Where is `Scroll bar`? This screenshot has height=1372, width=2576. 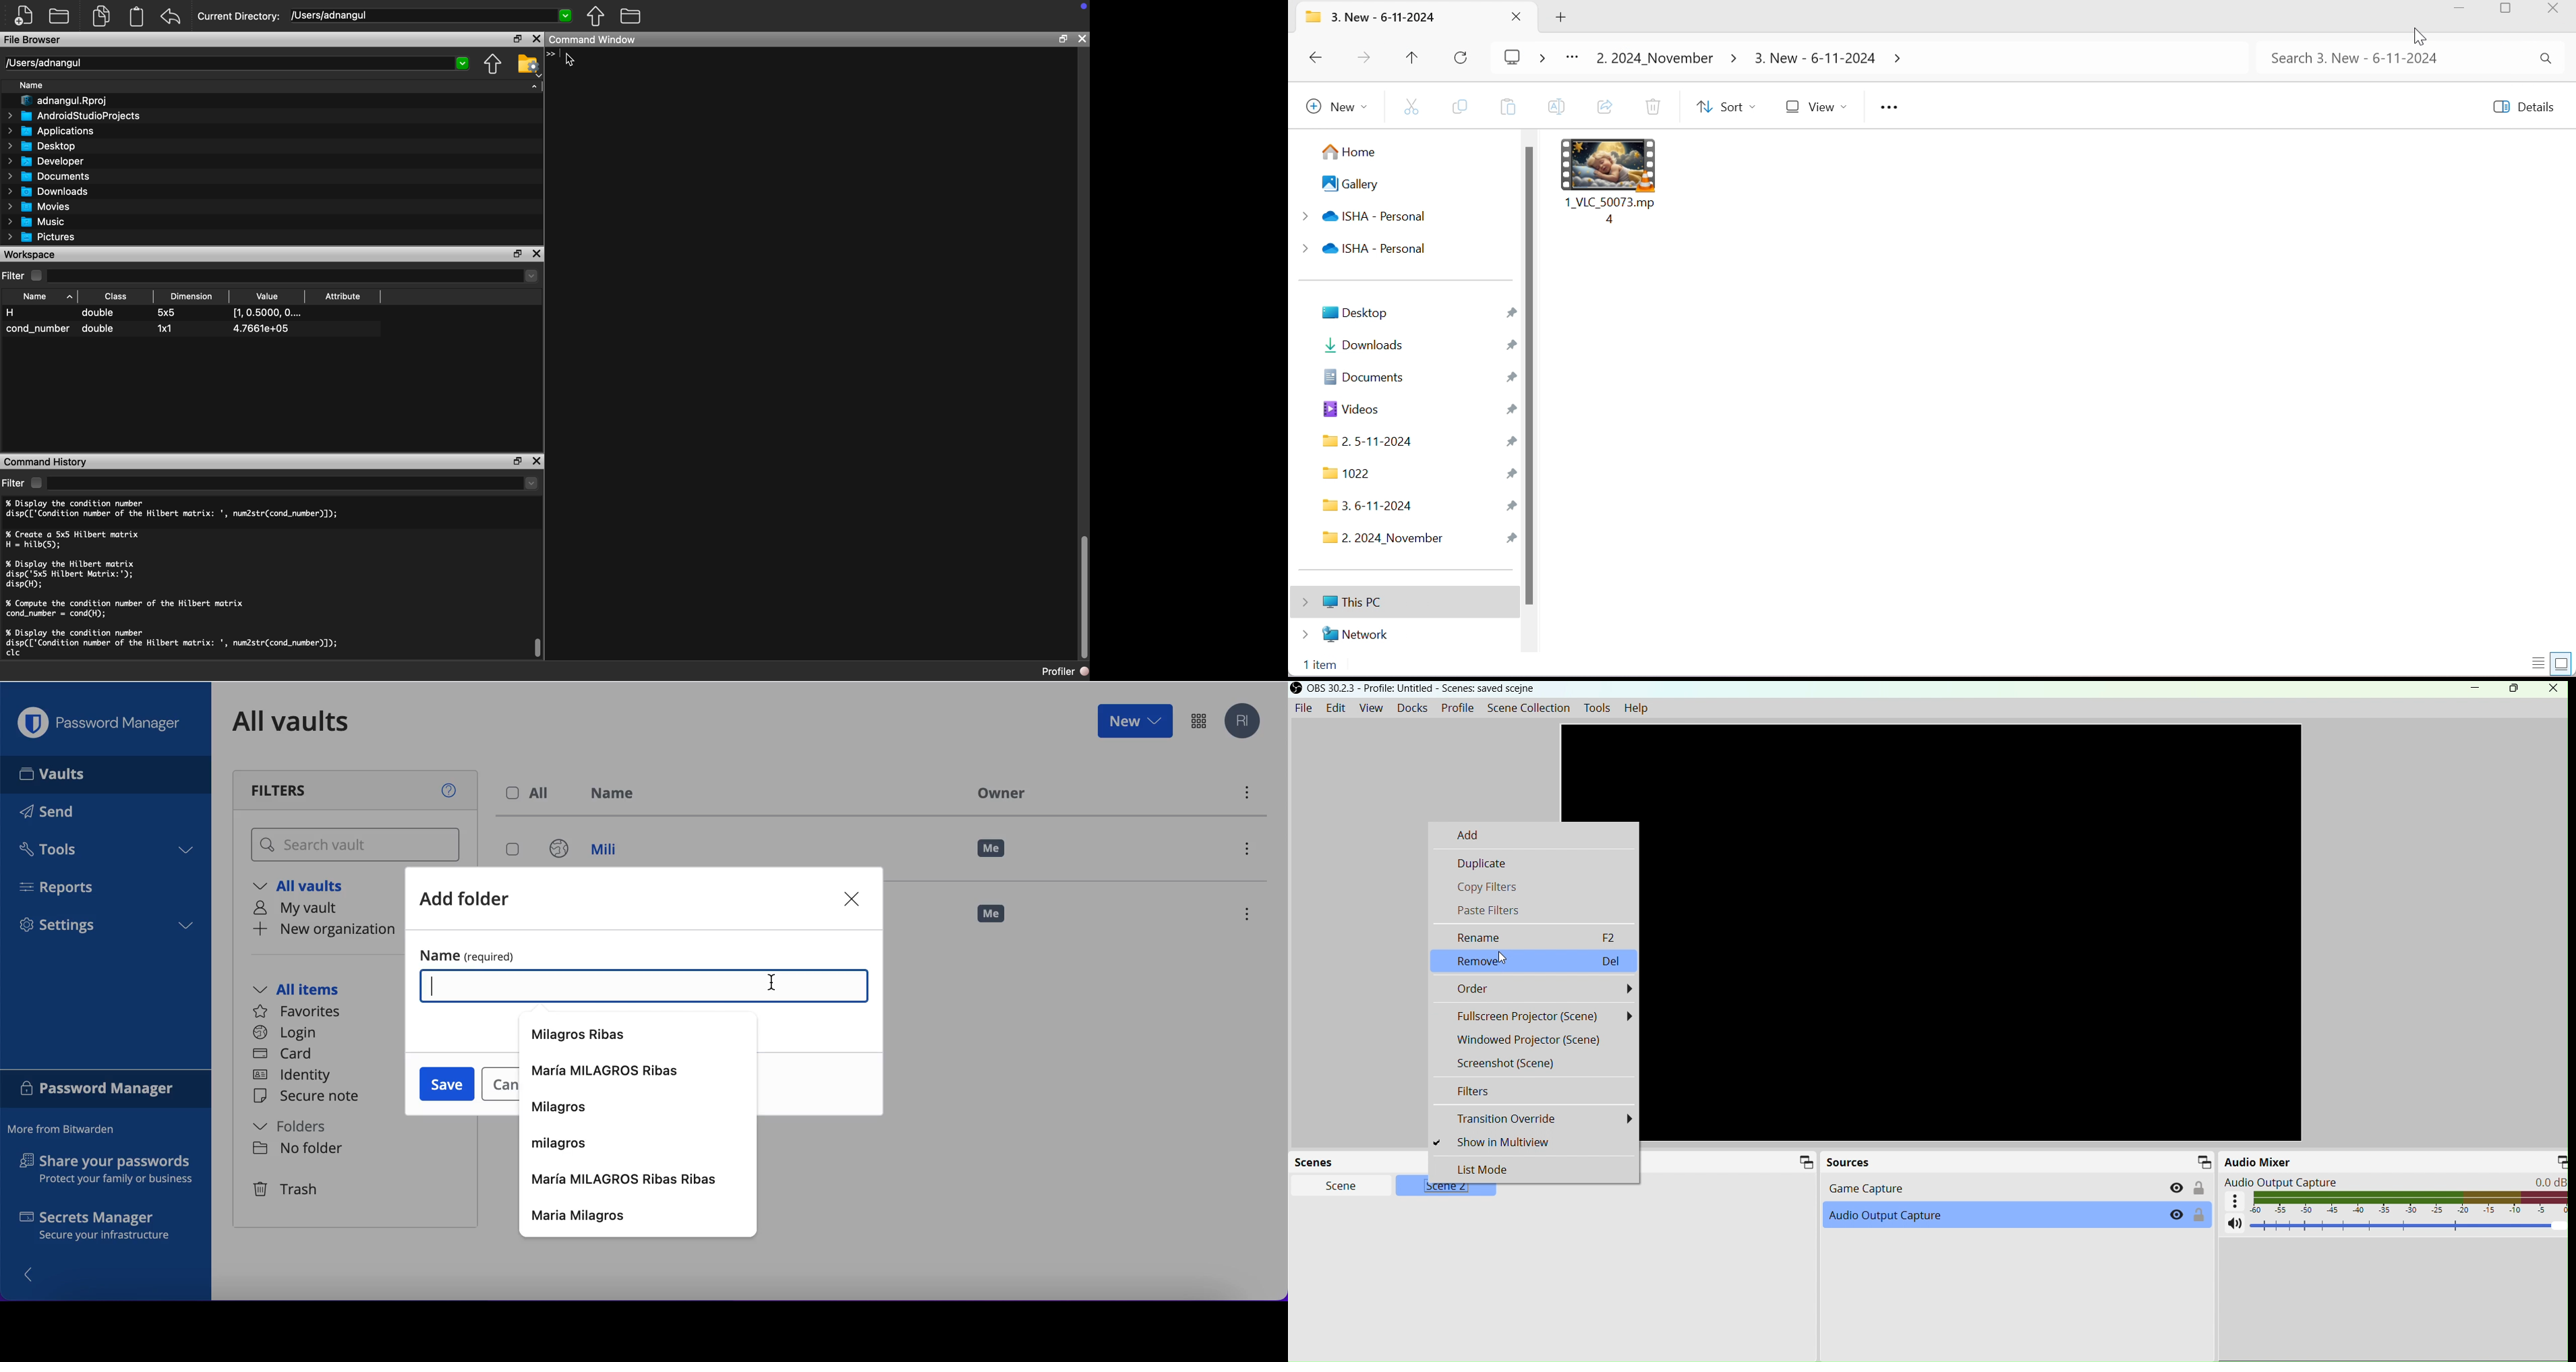 Scroll bar is located at coordinates (1532, 376).